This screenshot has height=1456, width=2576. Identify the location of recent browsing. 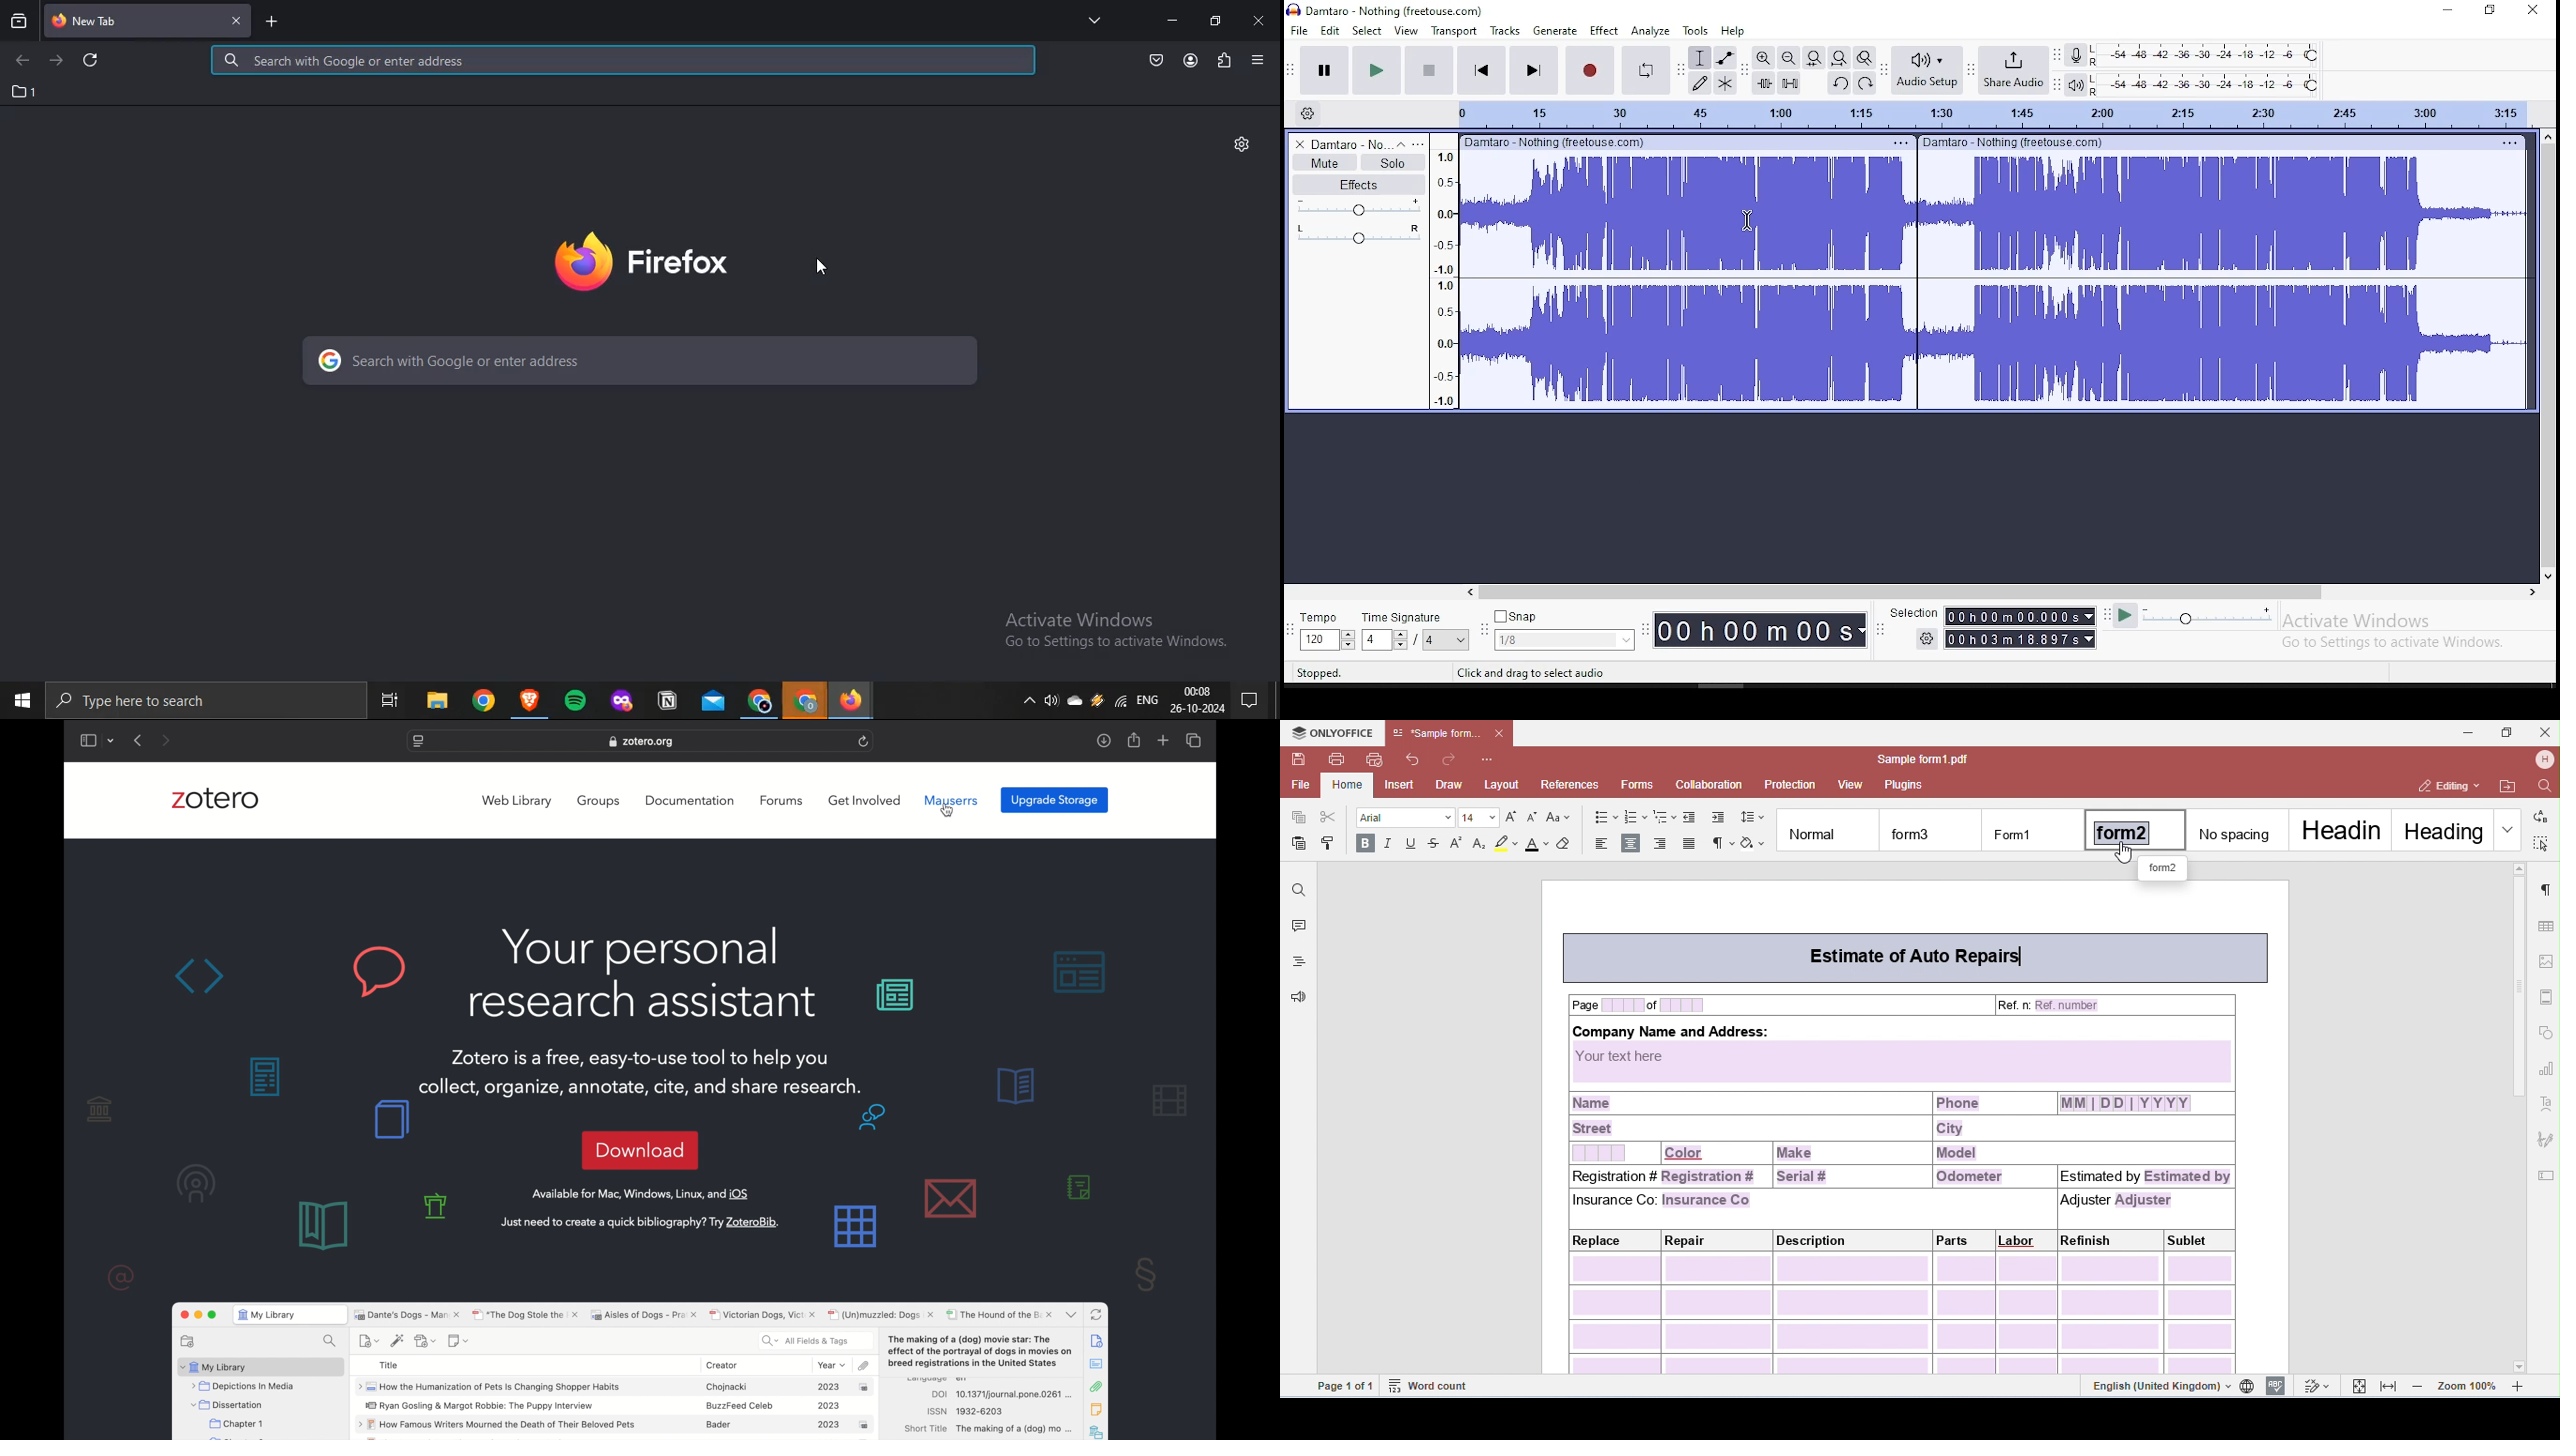
(18, 23).